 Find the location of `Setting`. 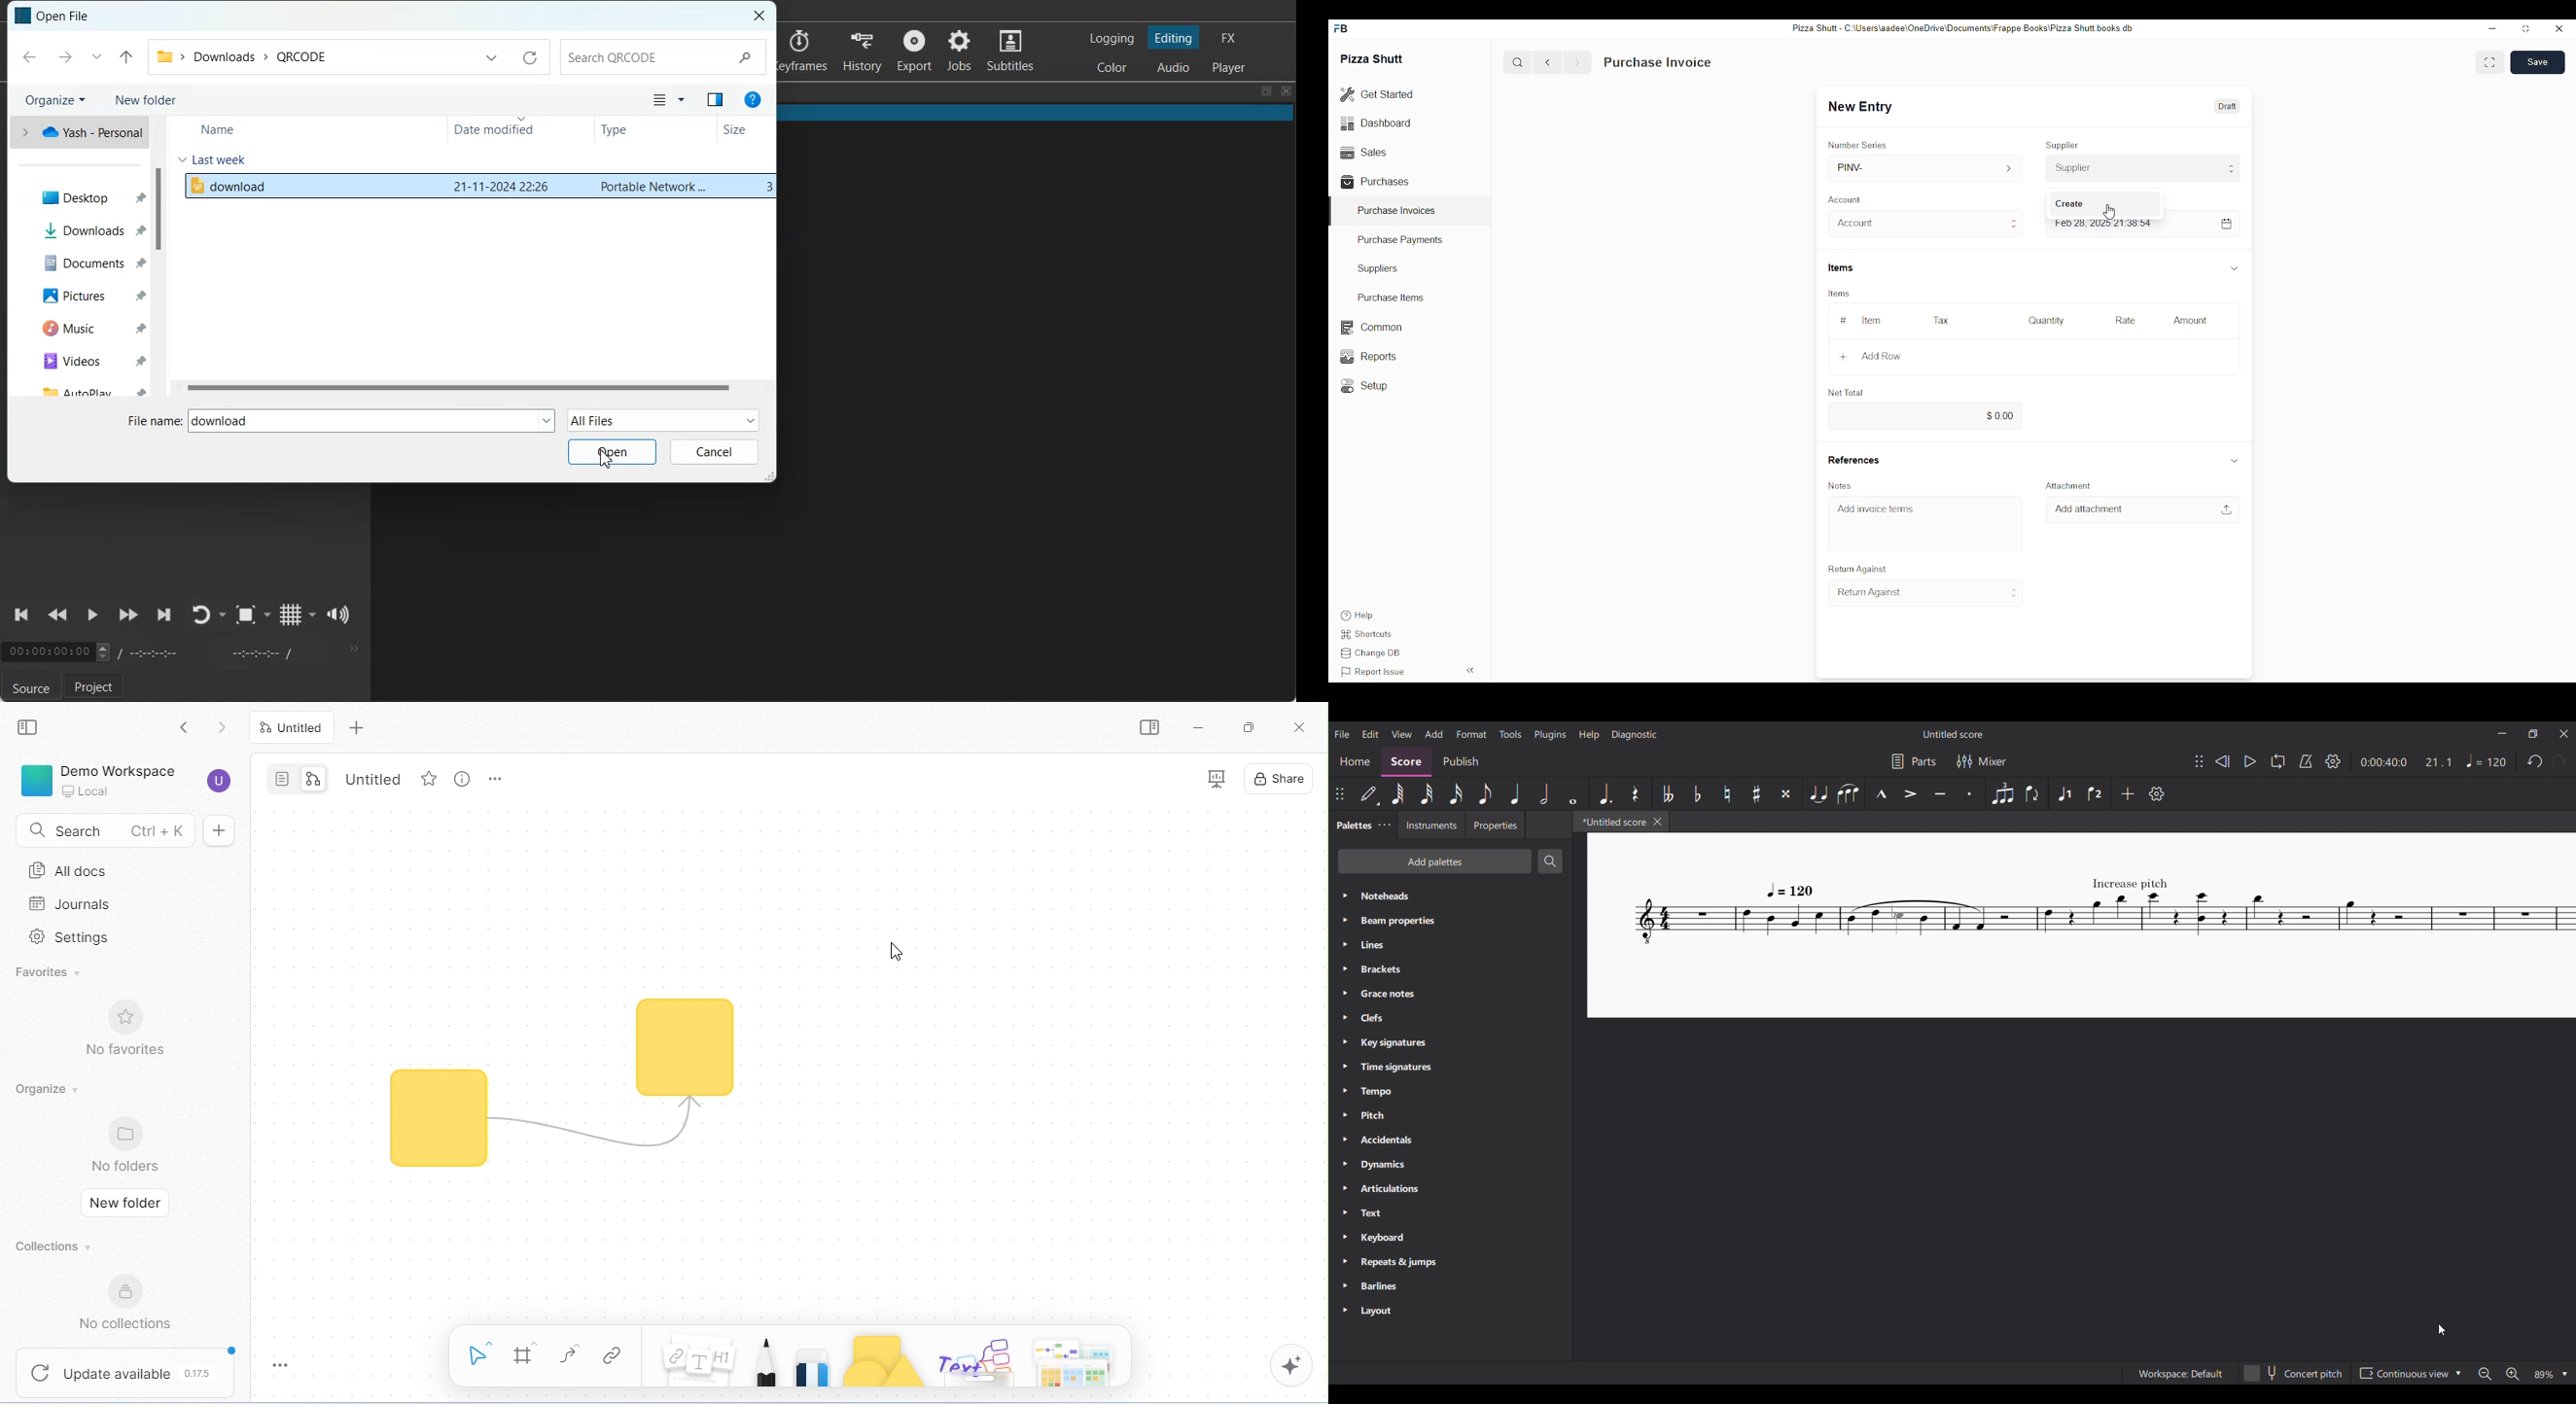

Setting is located at coordinates (2158, 794).